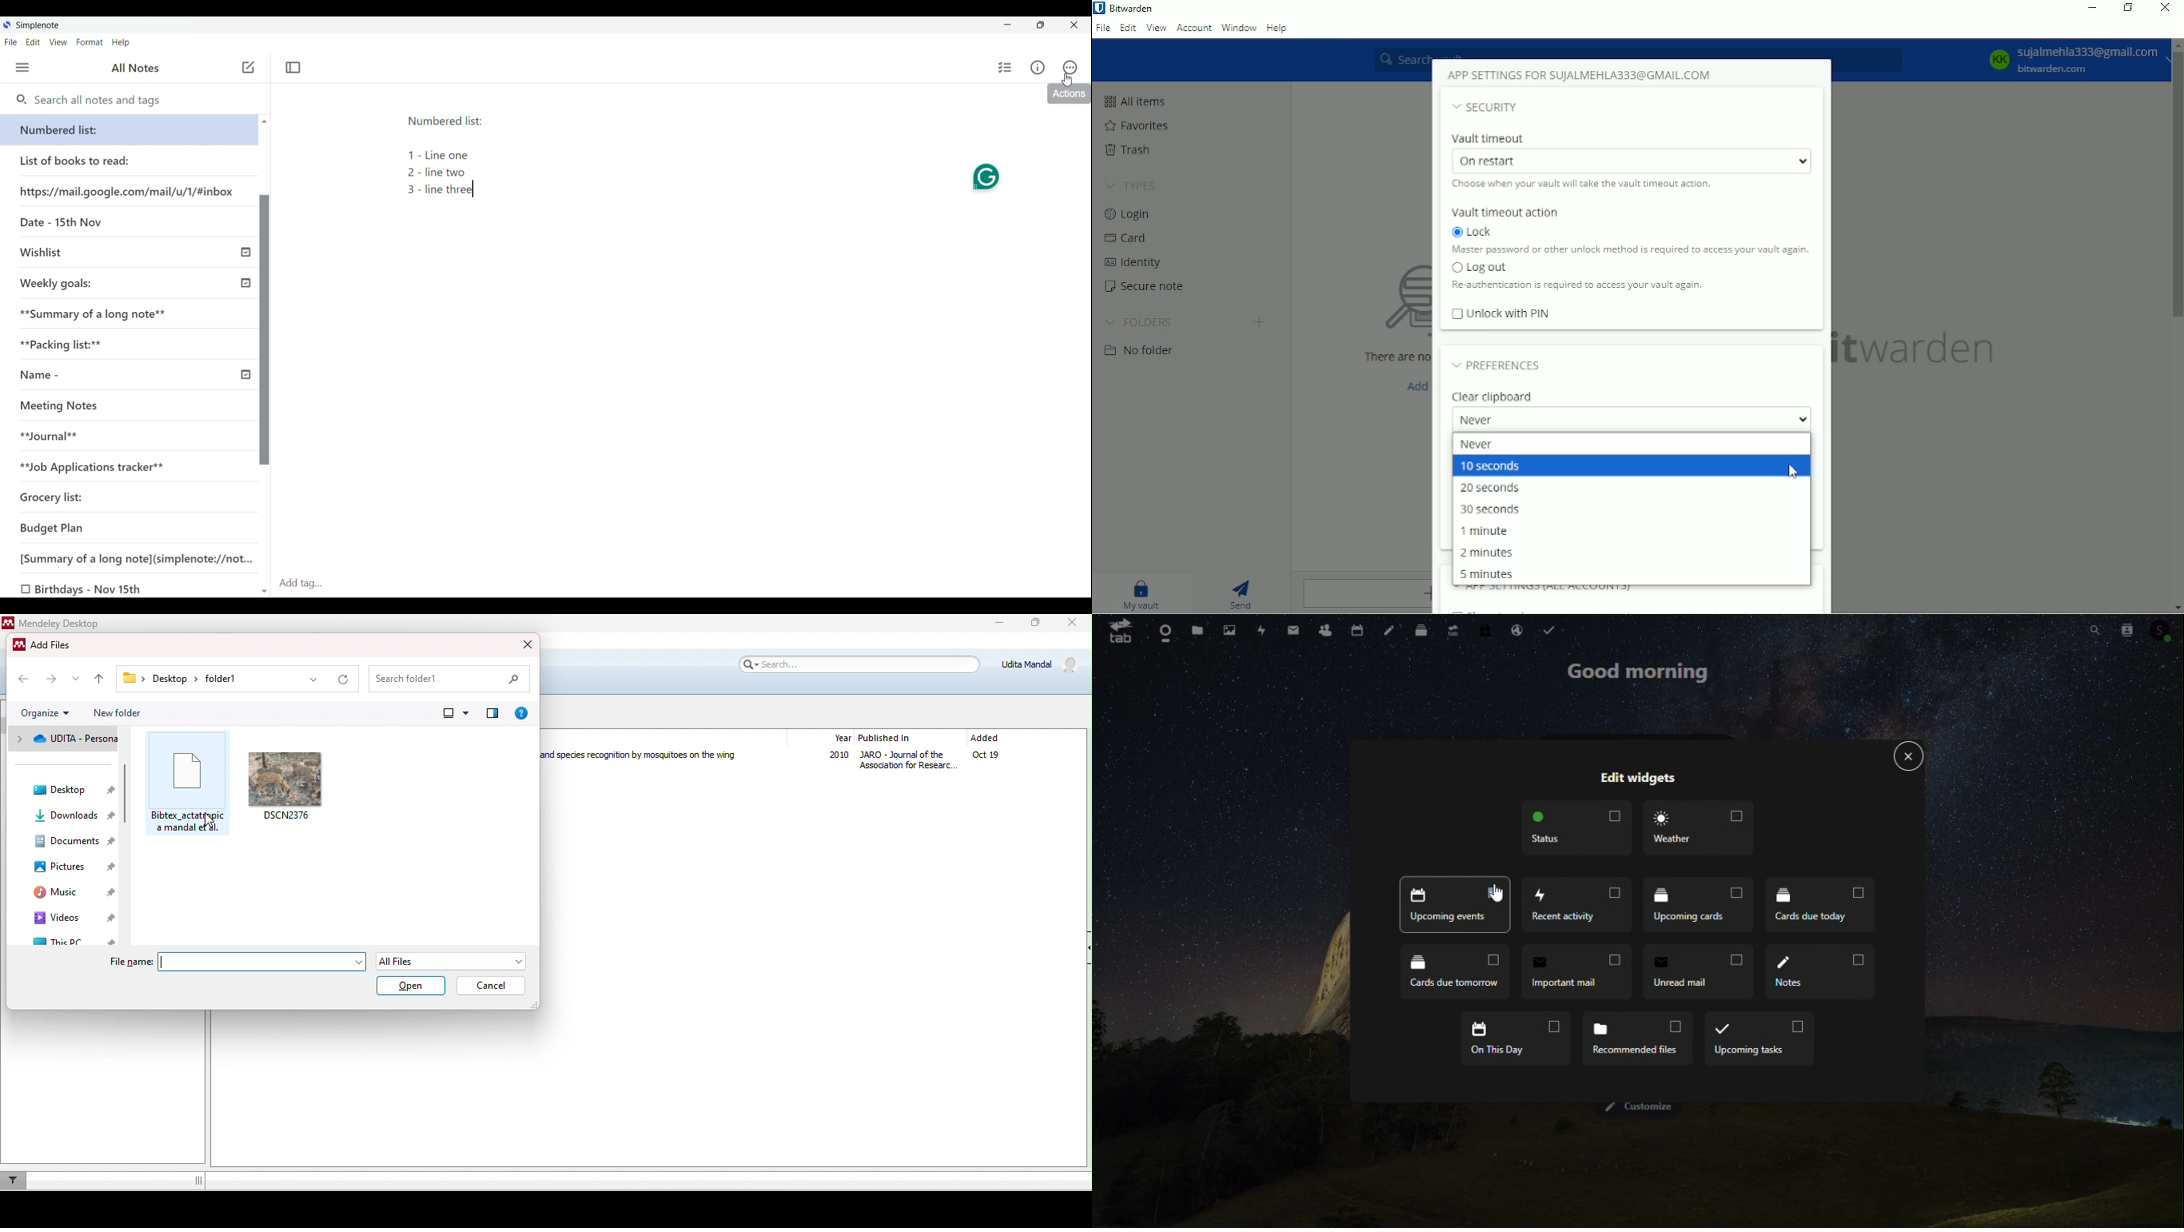 This screenshot has width=2184, height=1232. What do you see at coordinates (1480, 444) in the screenshot?
I see `Never` at bounding box center [1480, 444].